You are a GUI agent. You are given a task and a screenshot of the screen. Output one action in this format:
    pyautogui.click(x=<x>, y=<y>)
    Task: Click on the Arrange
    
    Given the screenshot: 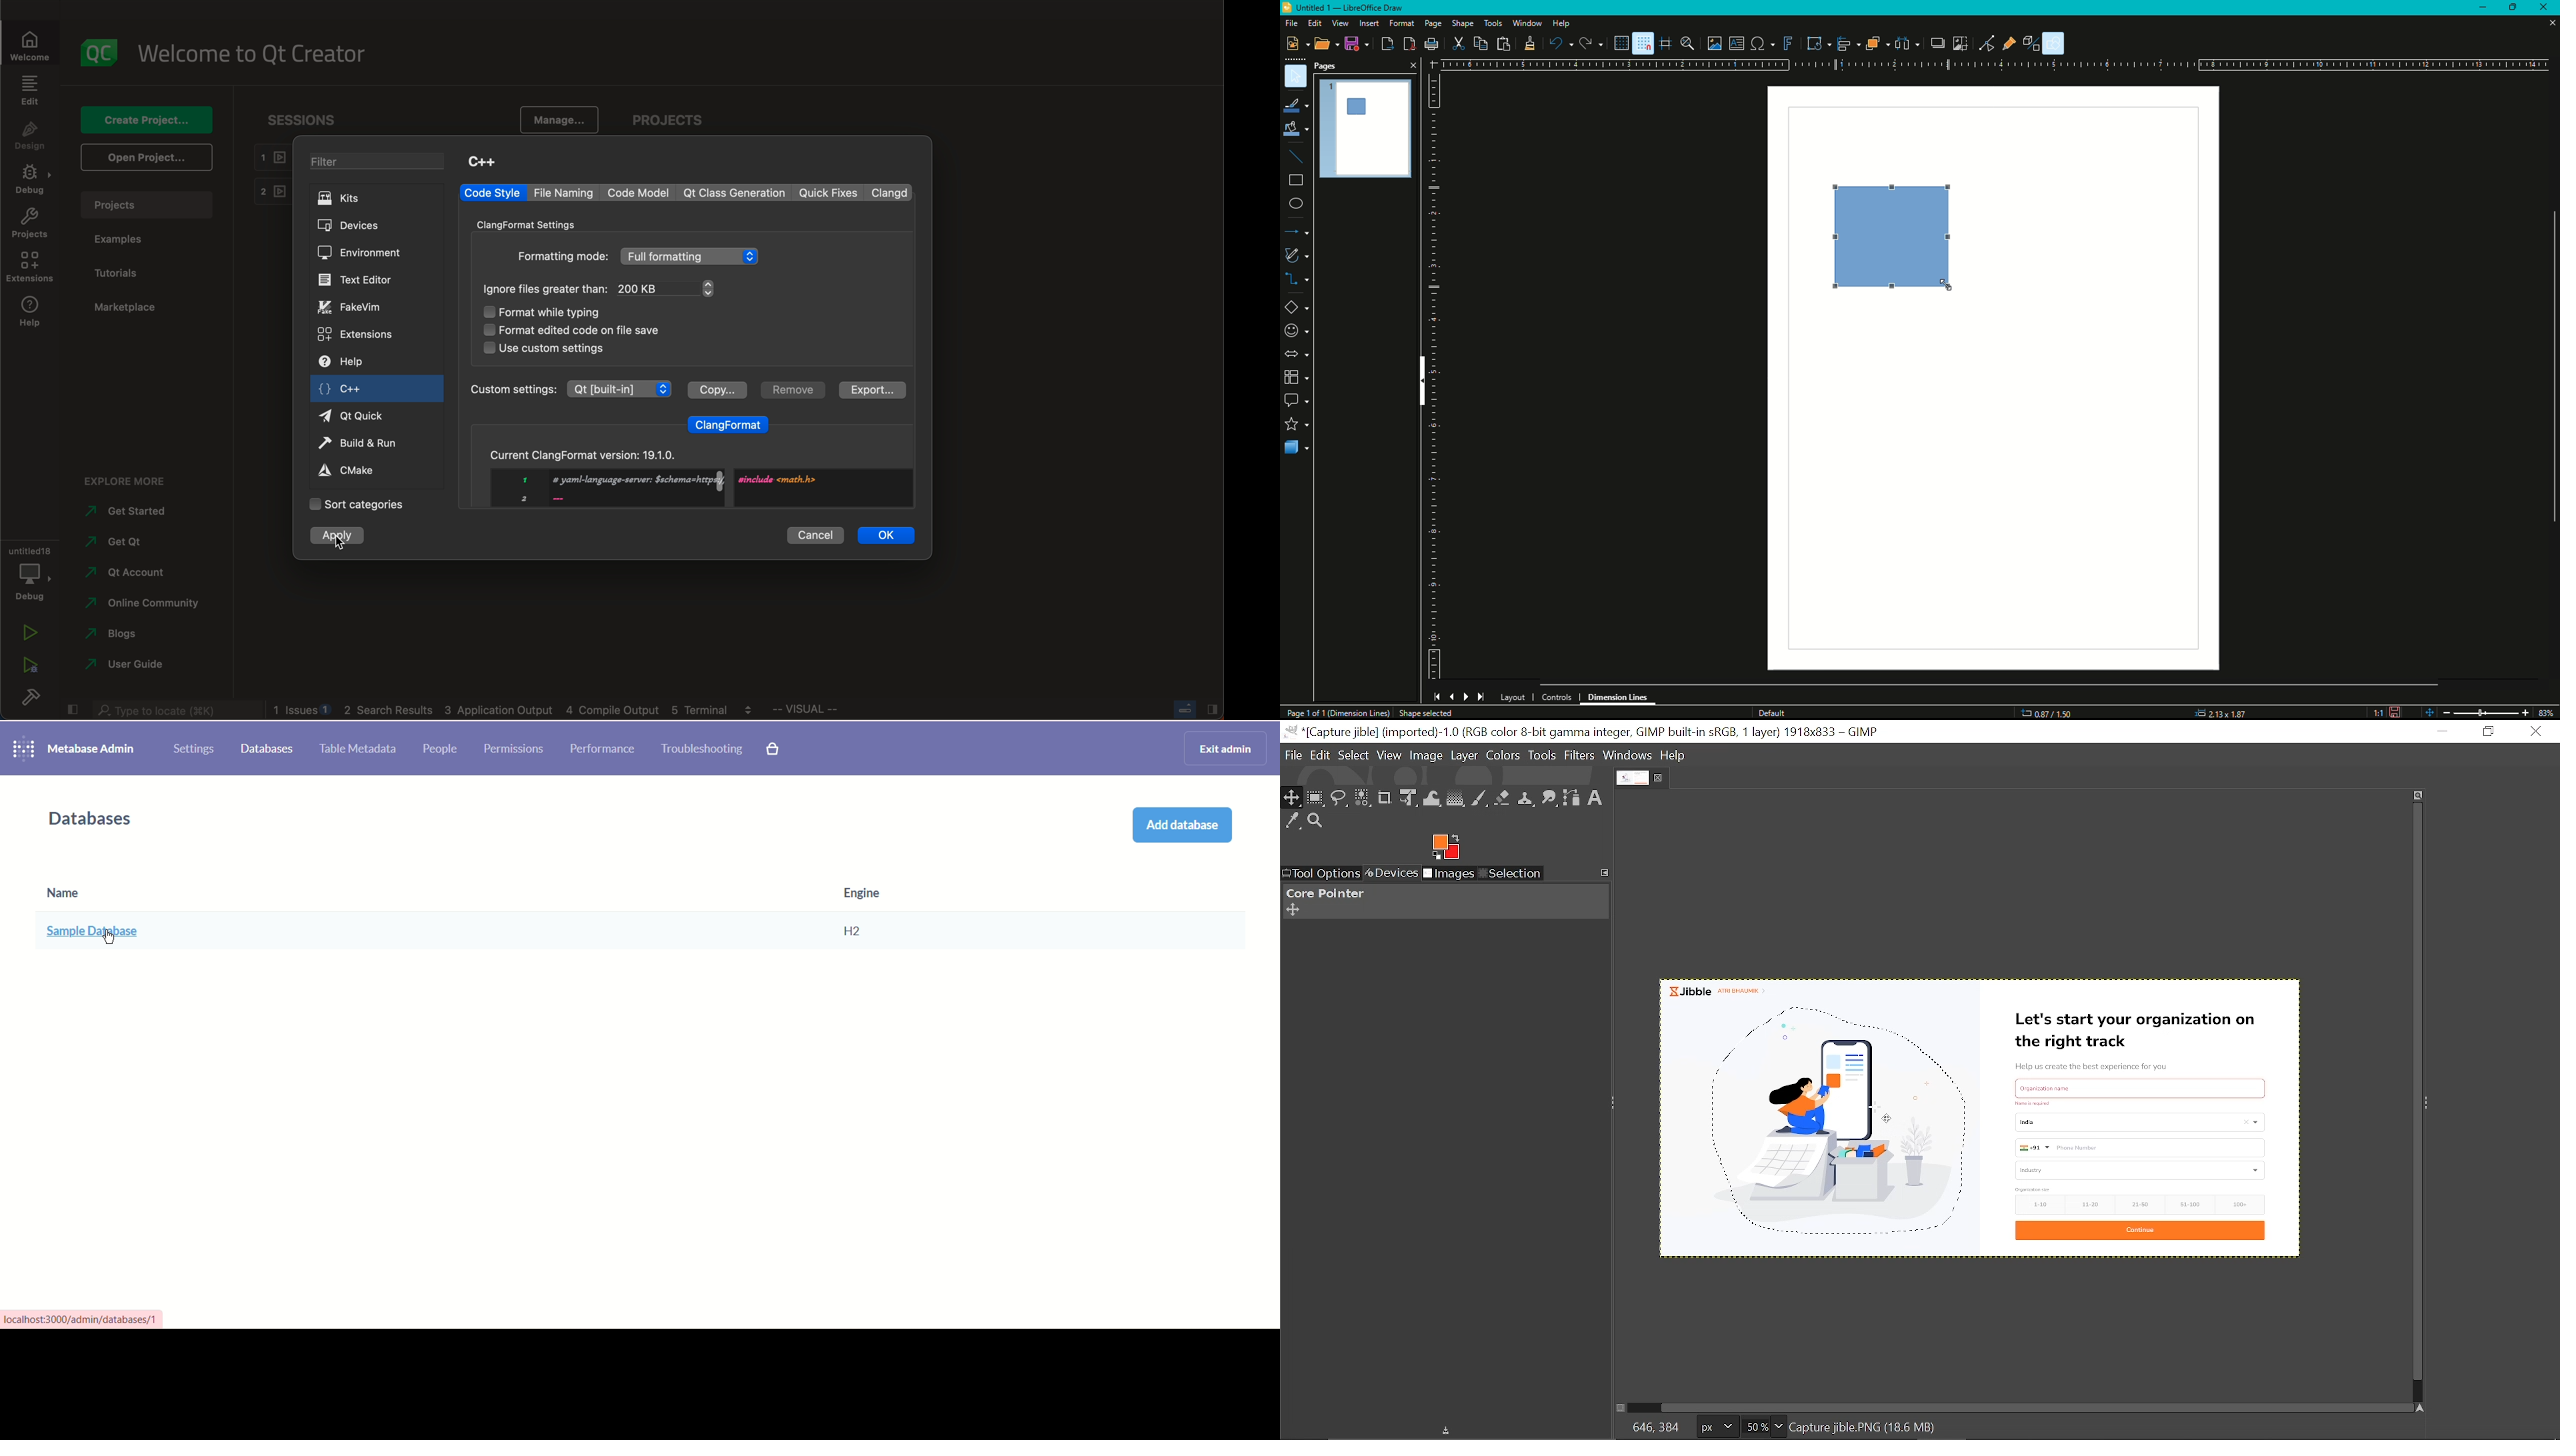 What is the action you would take?
    pyautogui.click(x=1876, y=43)
    